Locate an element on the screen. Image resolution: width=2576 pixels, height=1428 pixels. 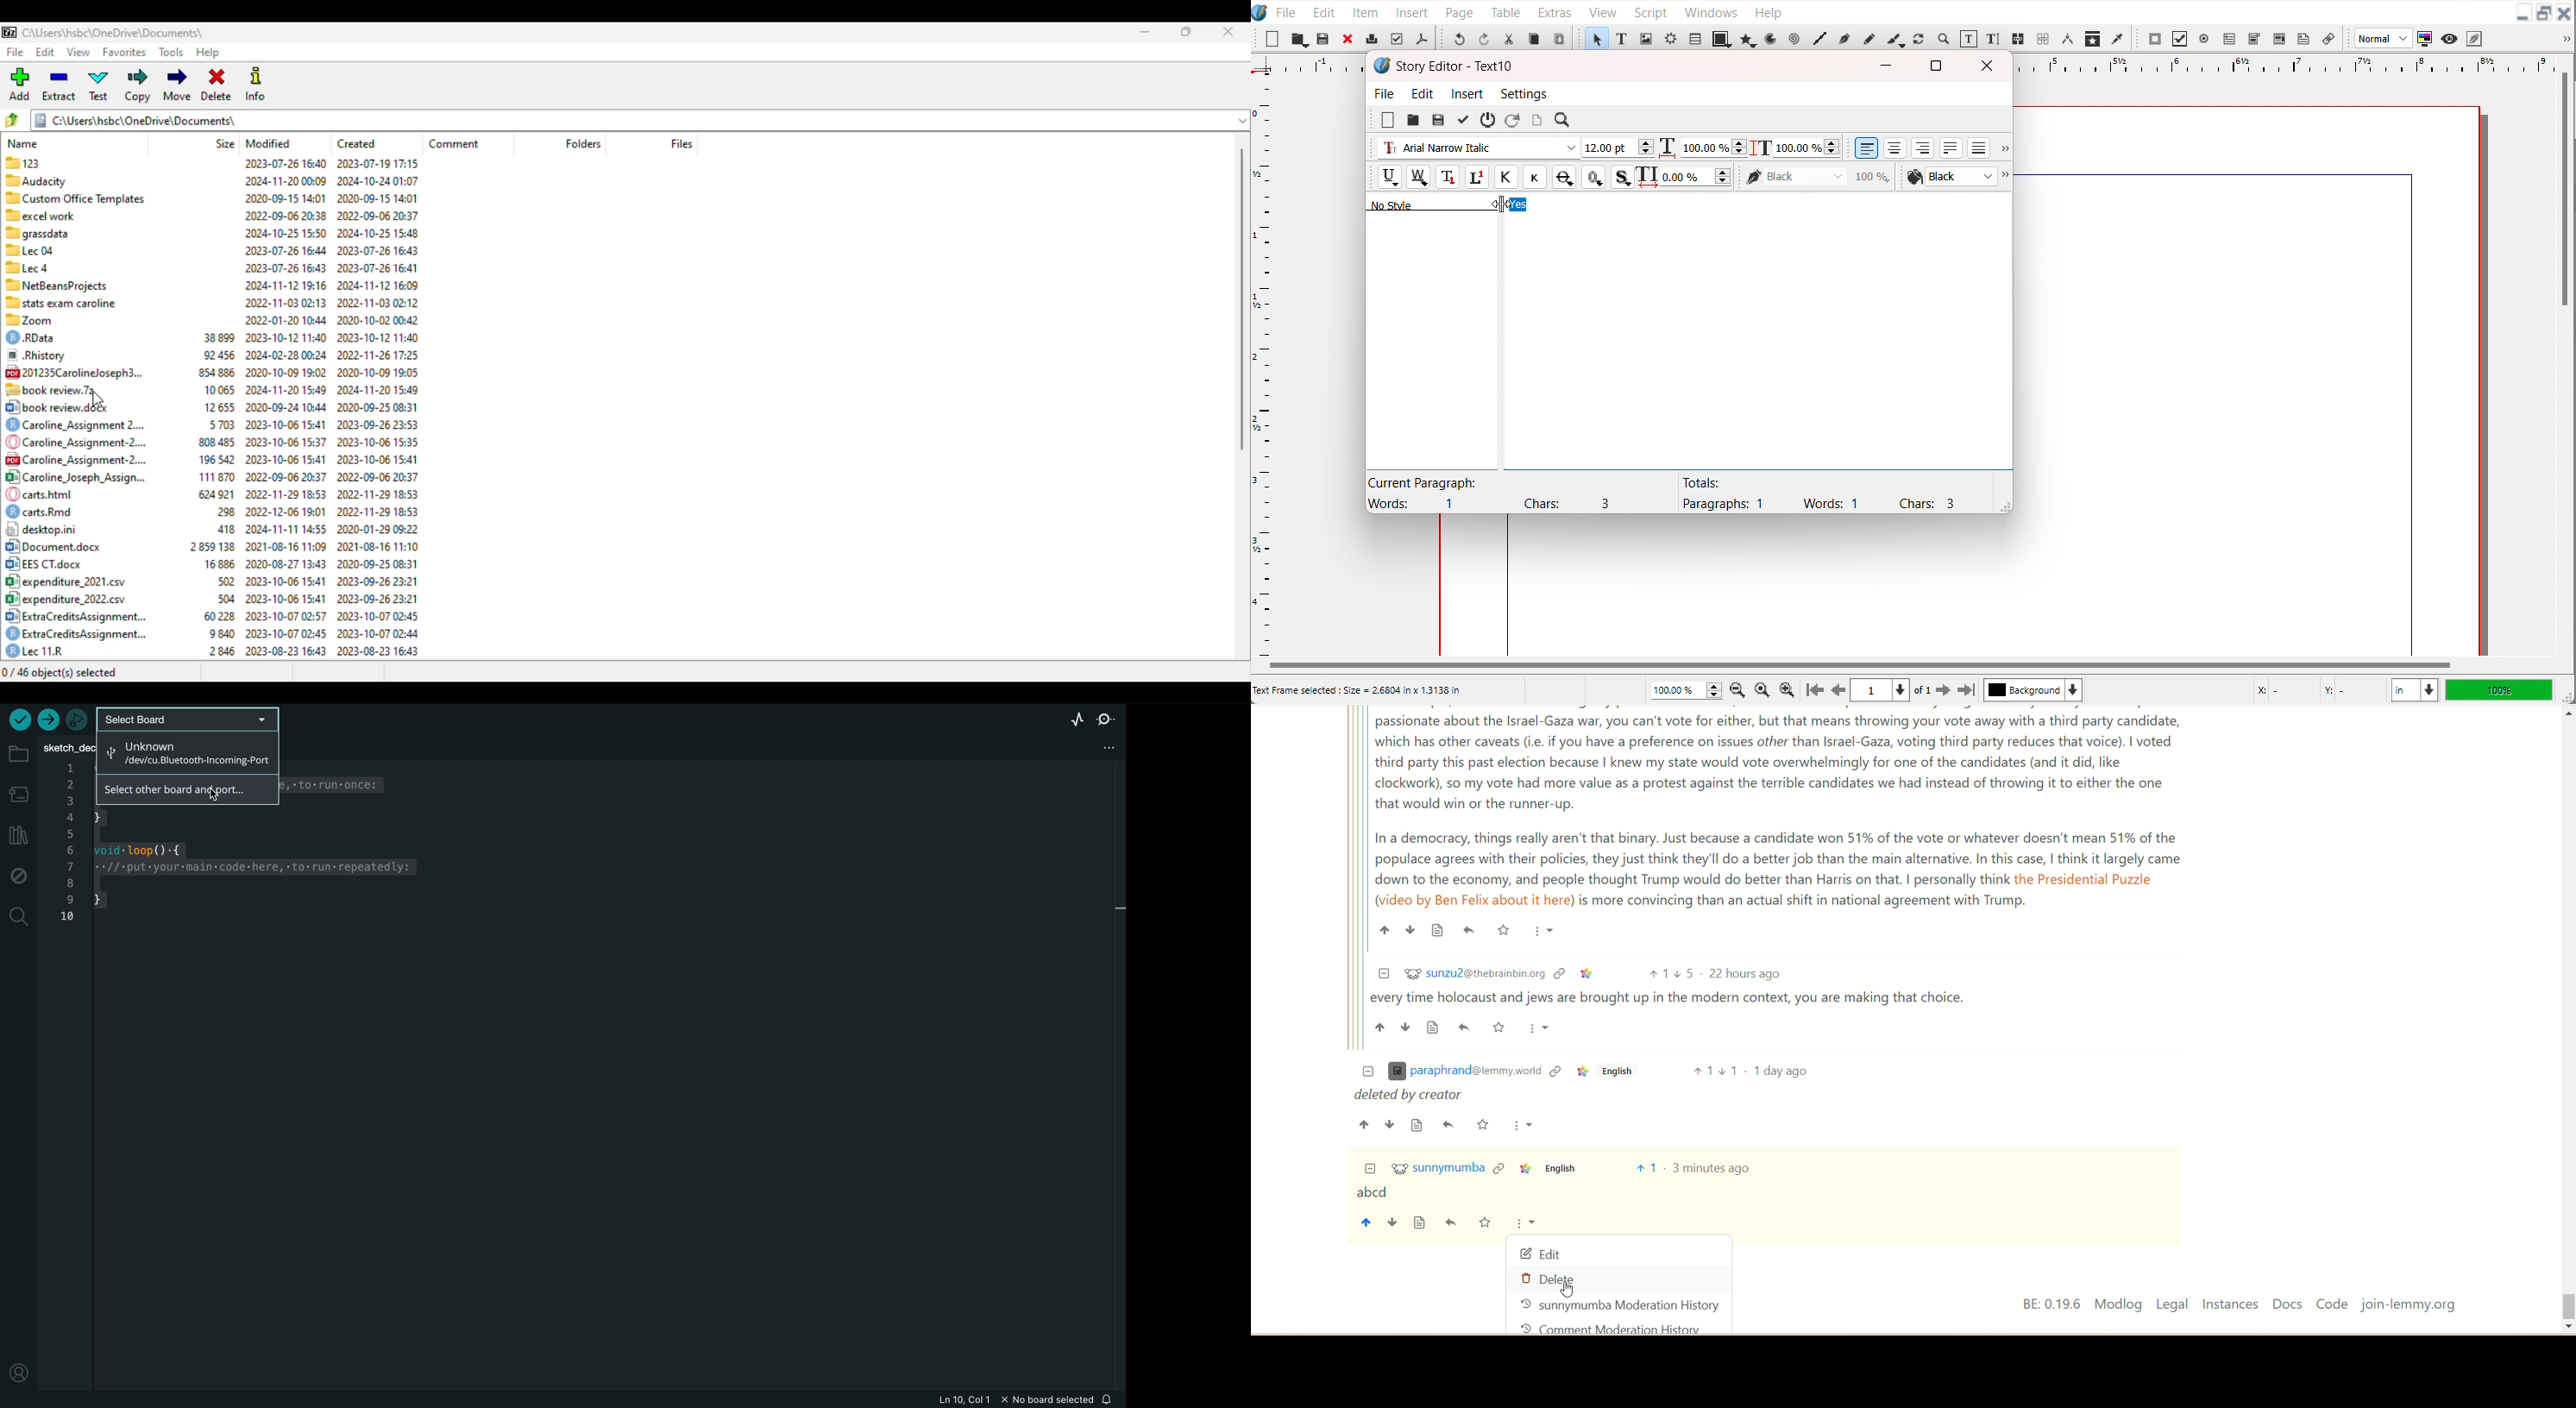
debug is located at coordinates (18, 873).